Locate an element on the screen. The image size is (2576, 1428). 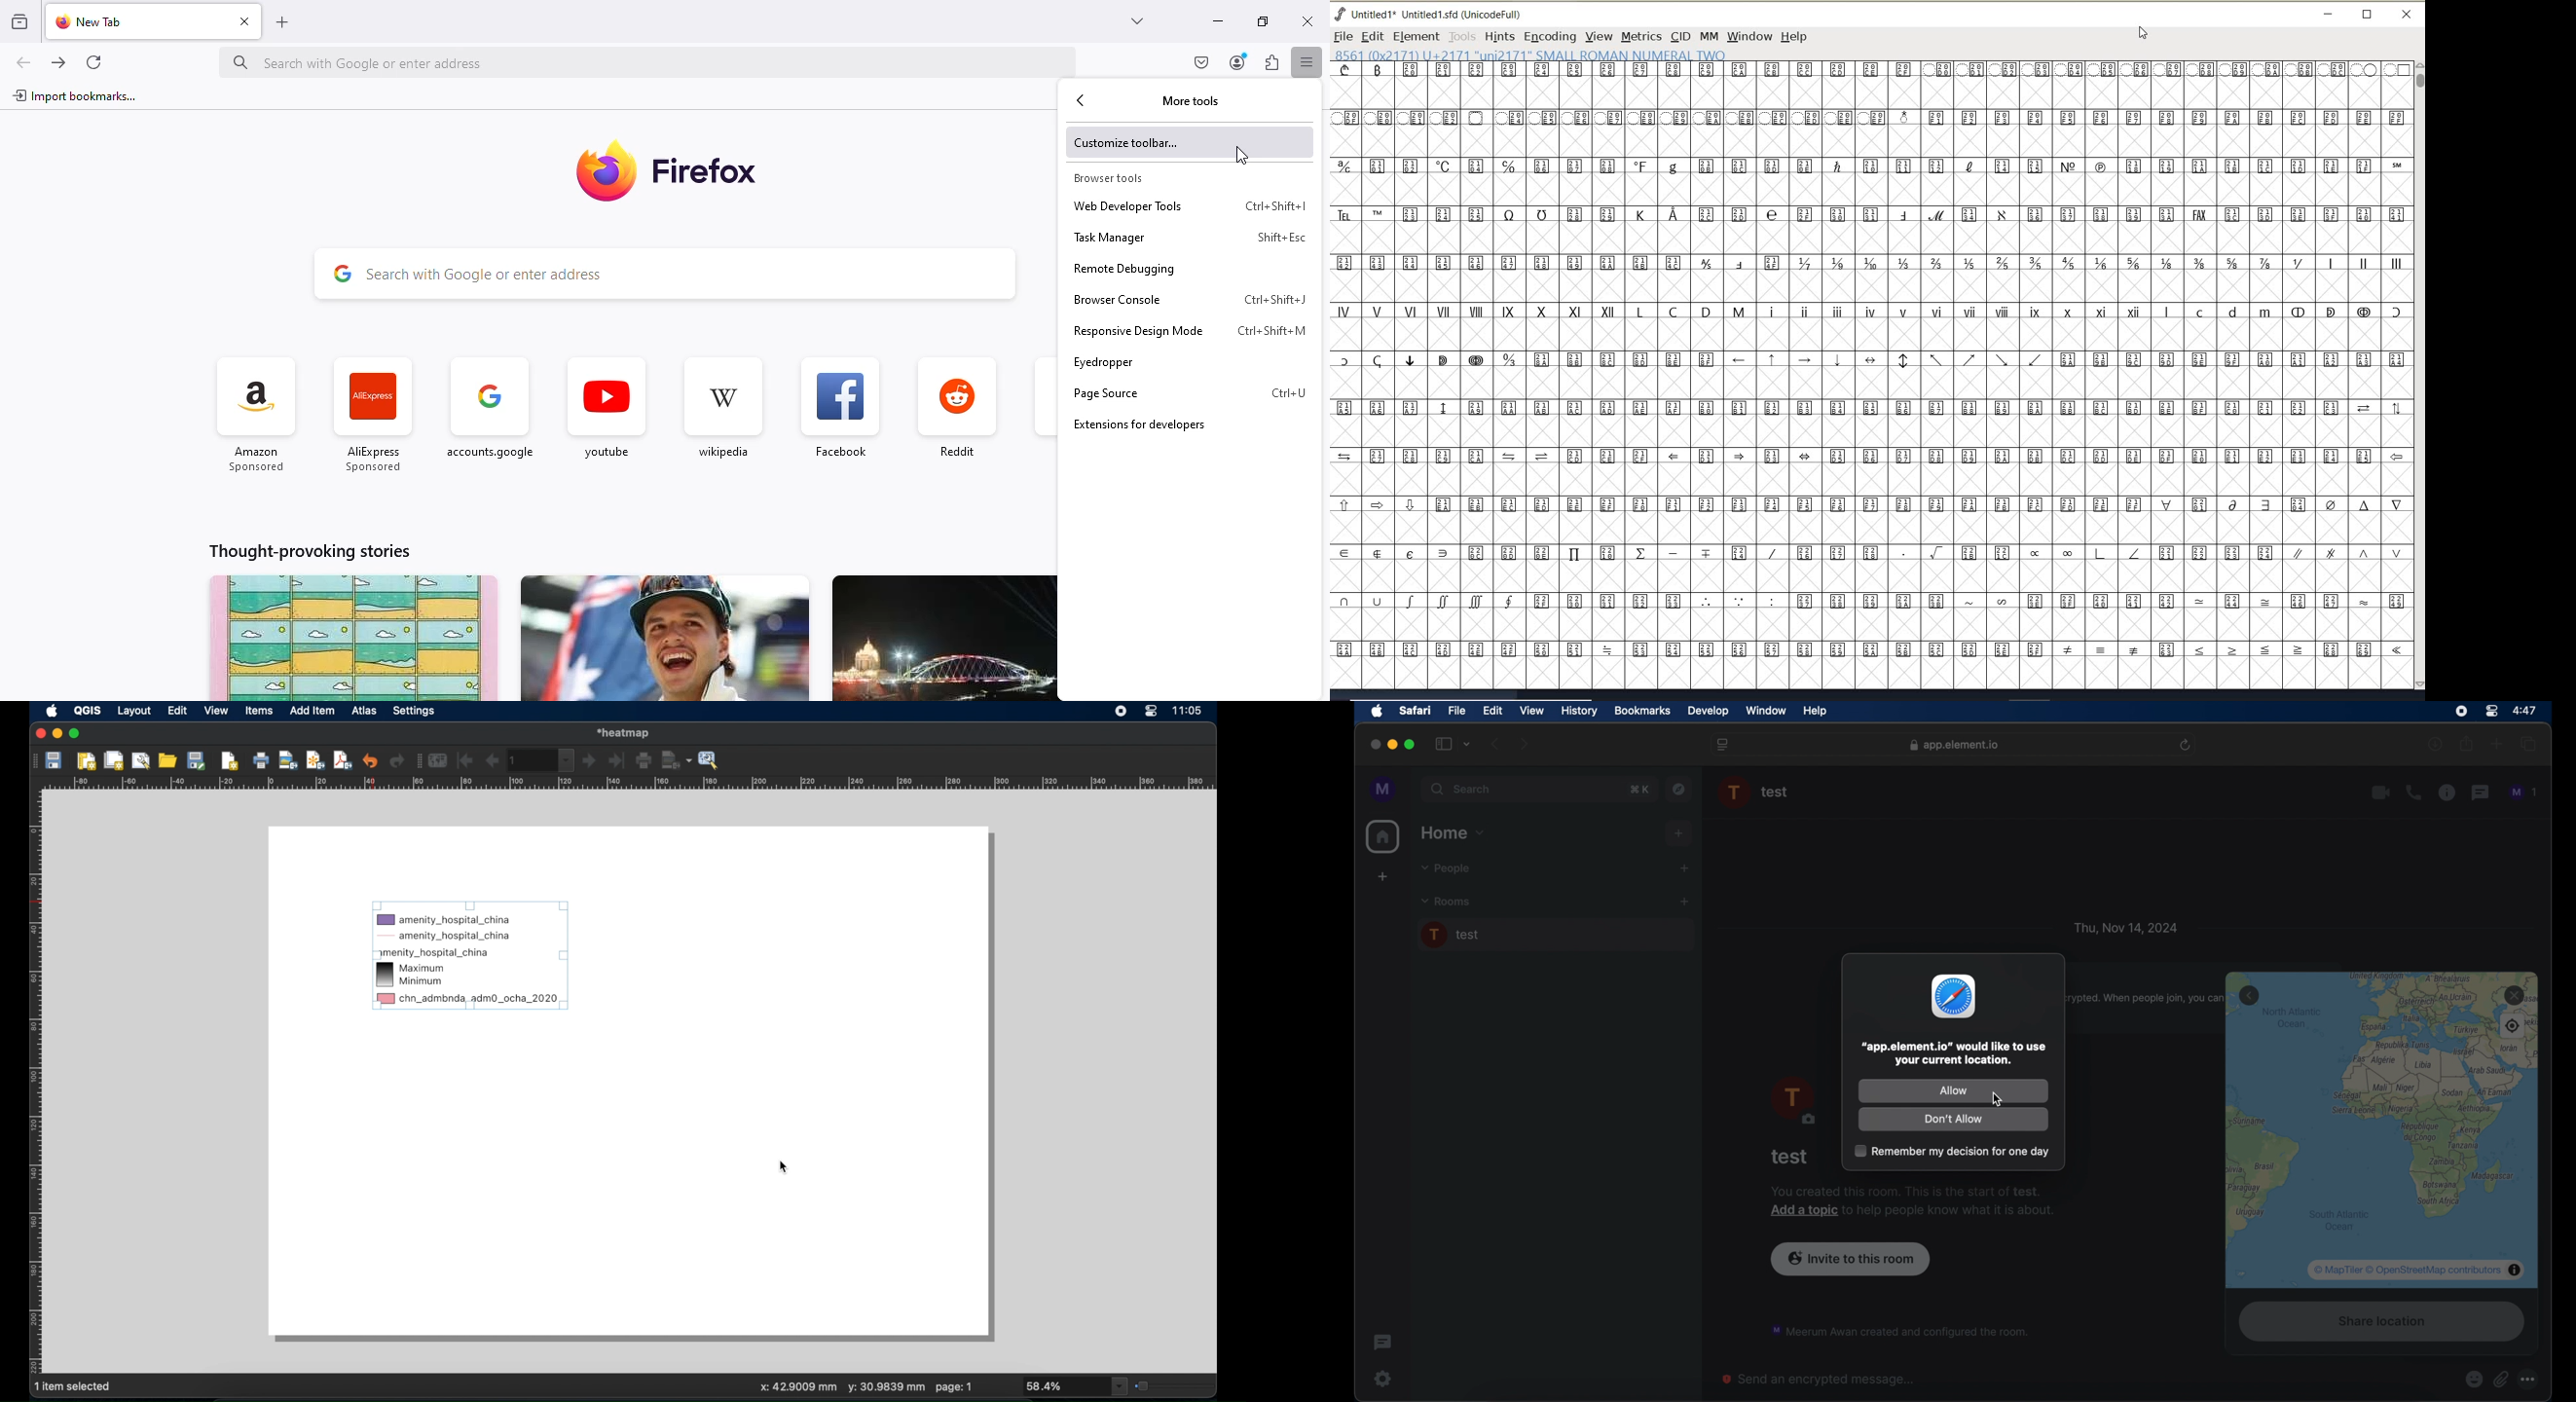
margin is located at coordinates (28, 1082).